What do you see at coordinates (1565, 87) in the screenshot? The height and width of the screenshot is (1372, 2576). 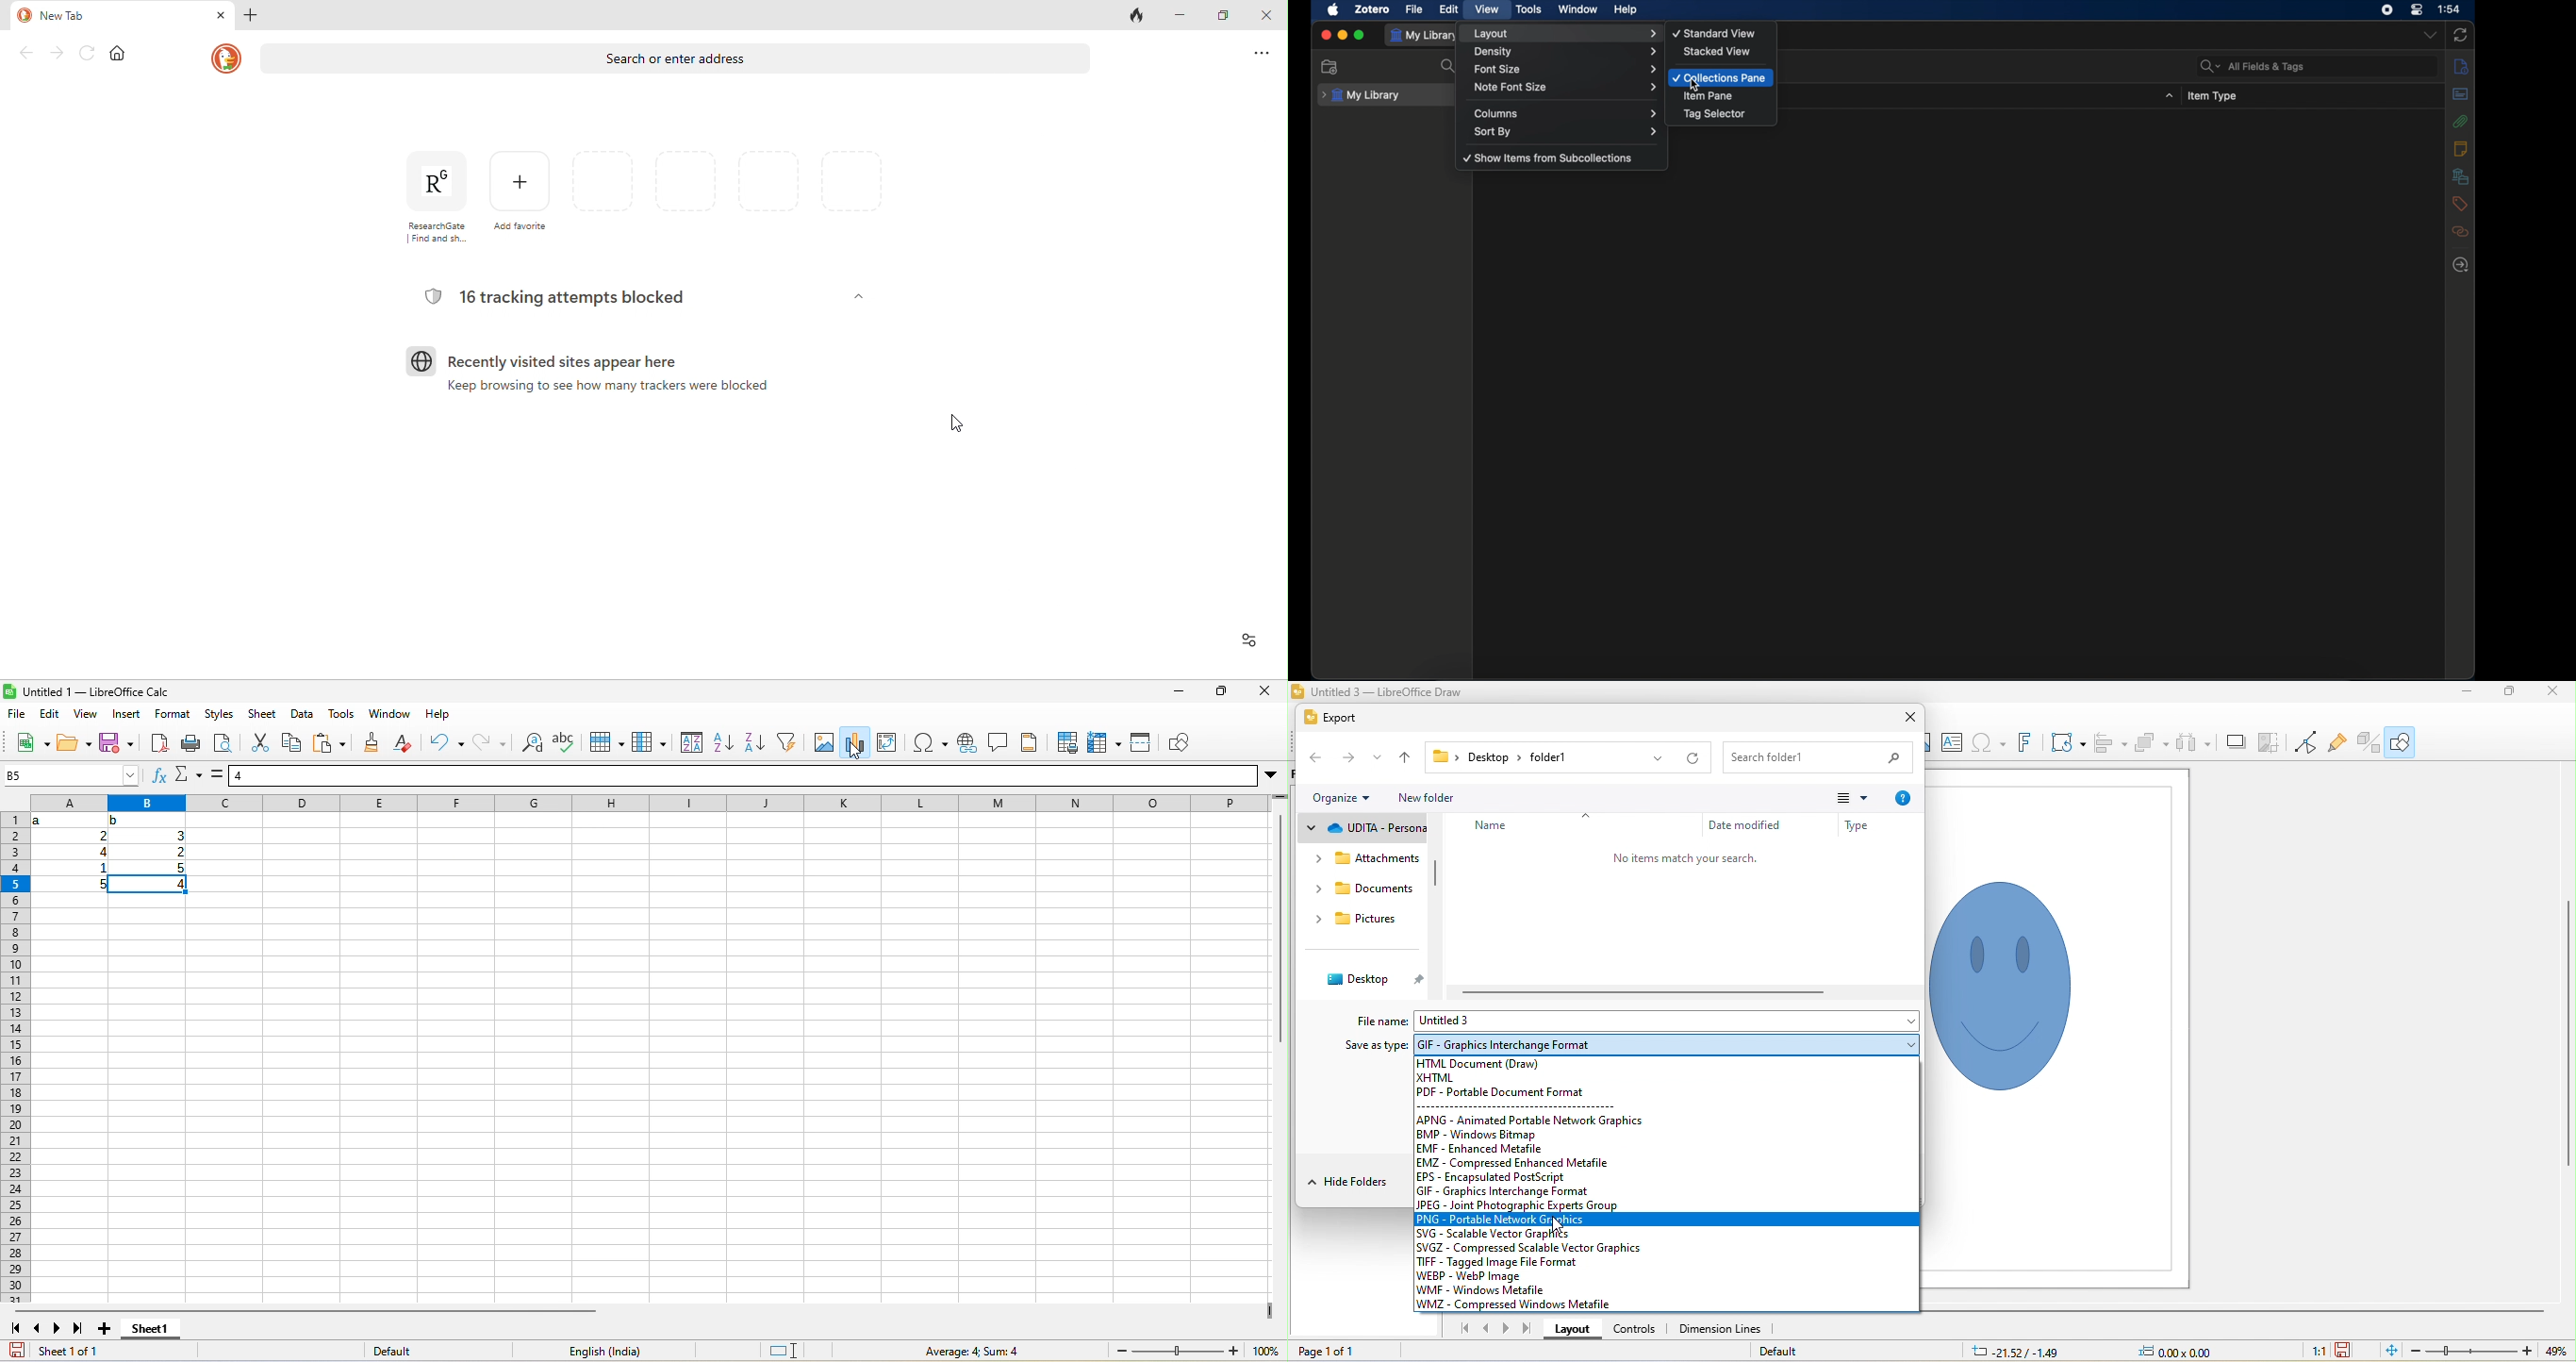 I see `note font size` at bounding box center [1565, 87].